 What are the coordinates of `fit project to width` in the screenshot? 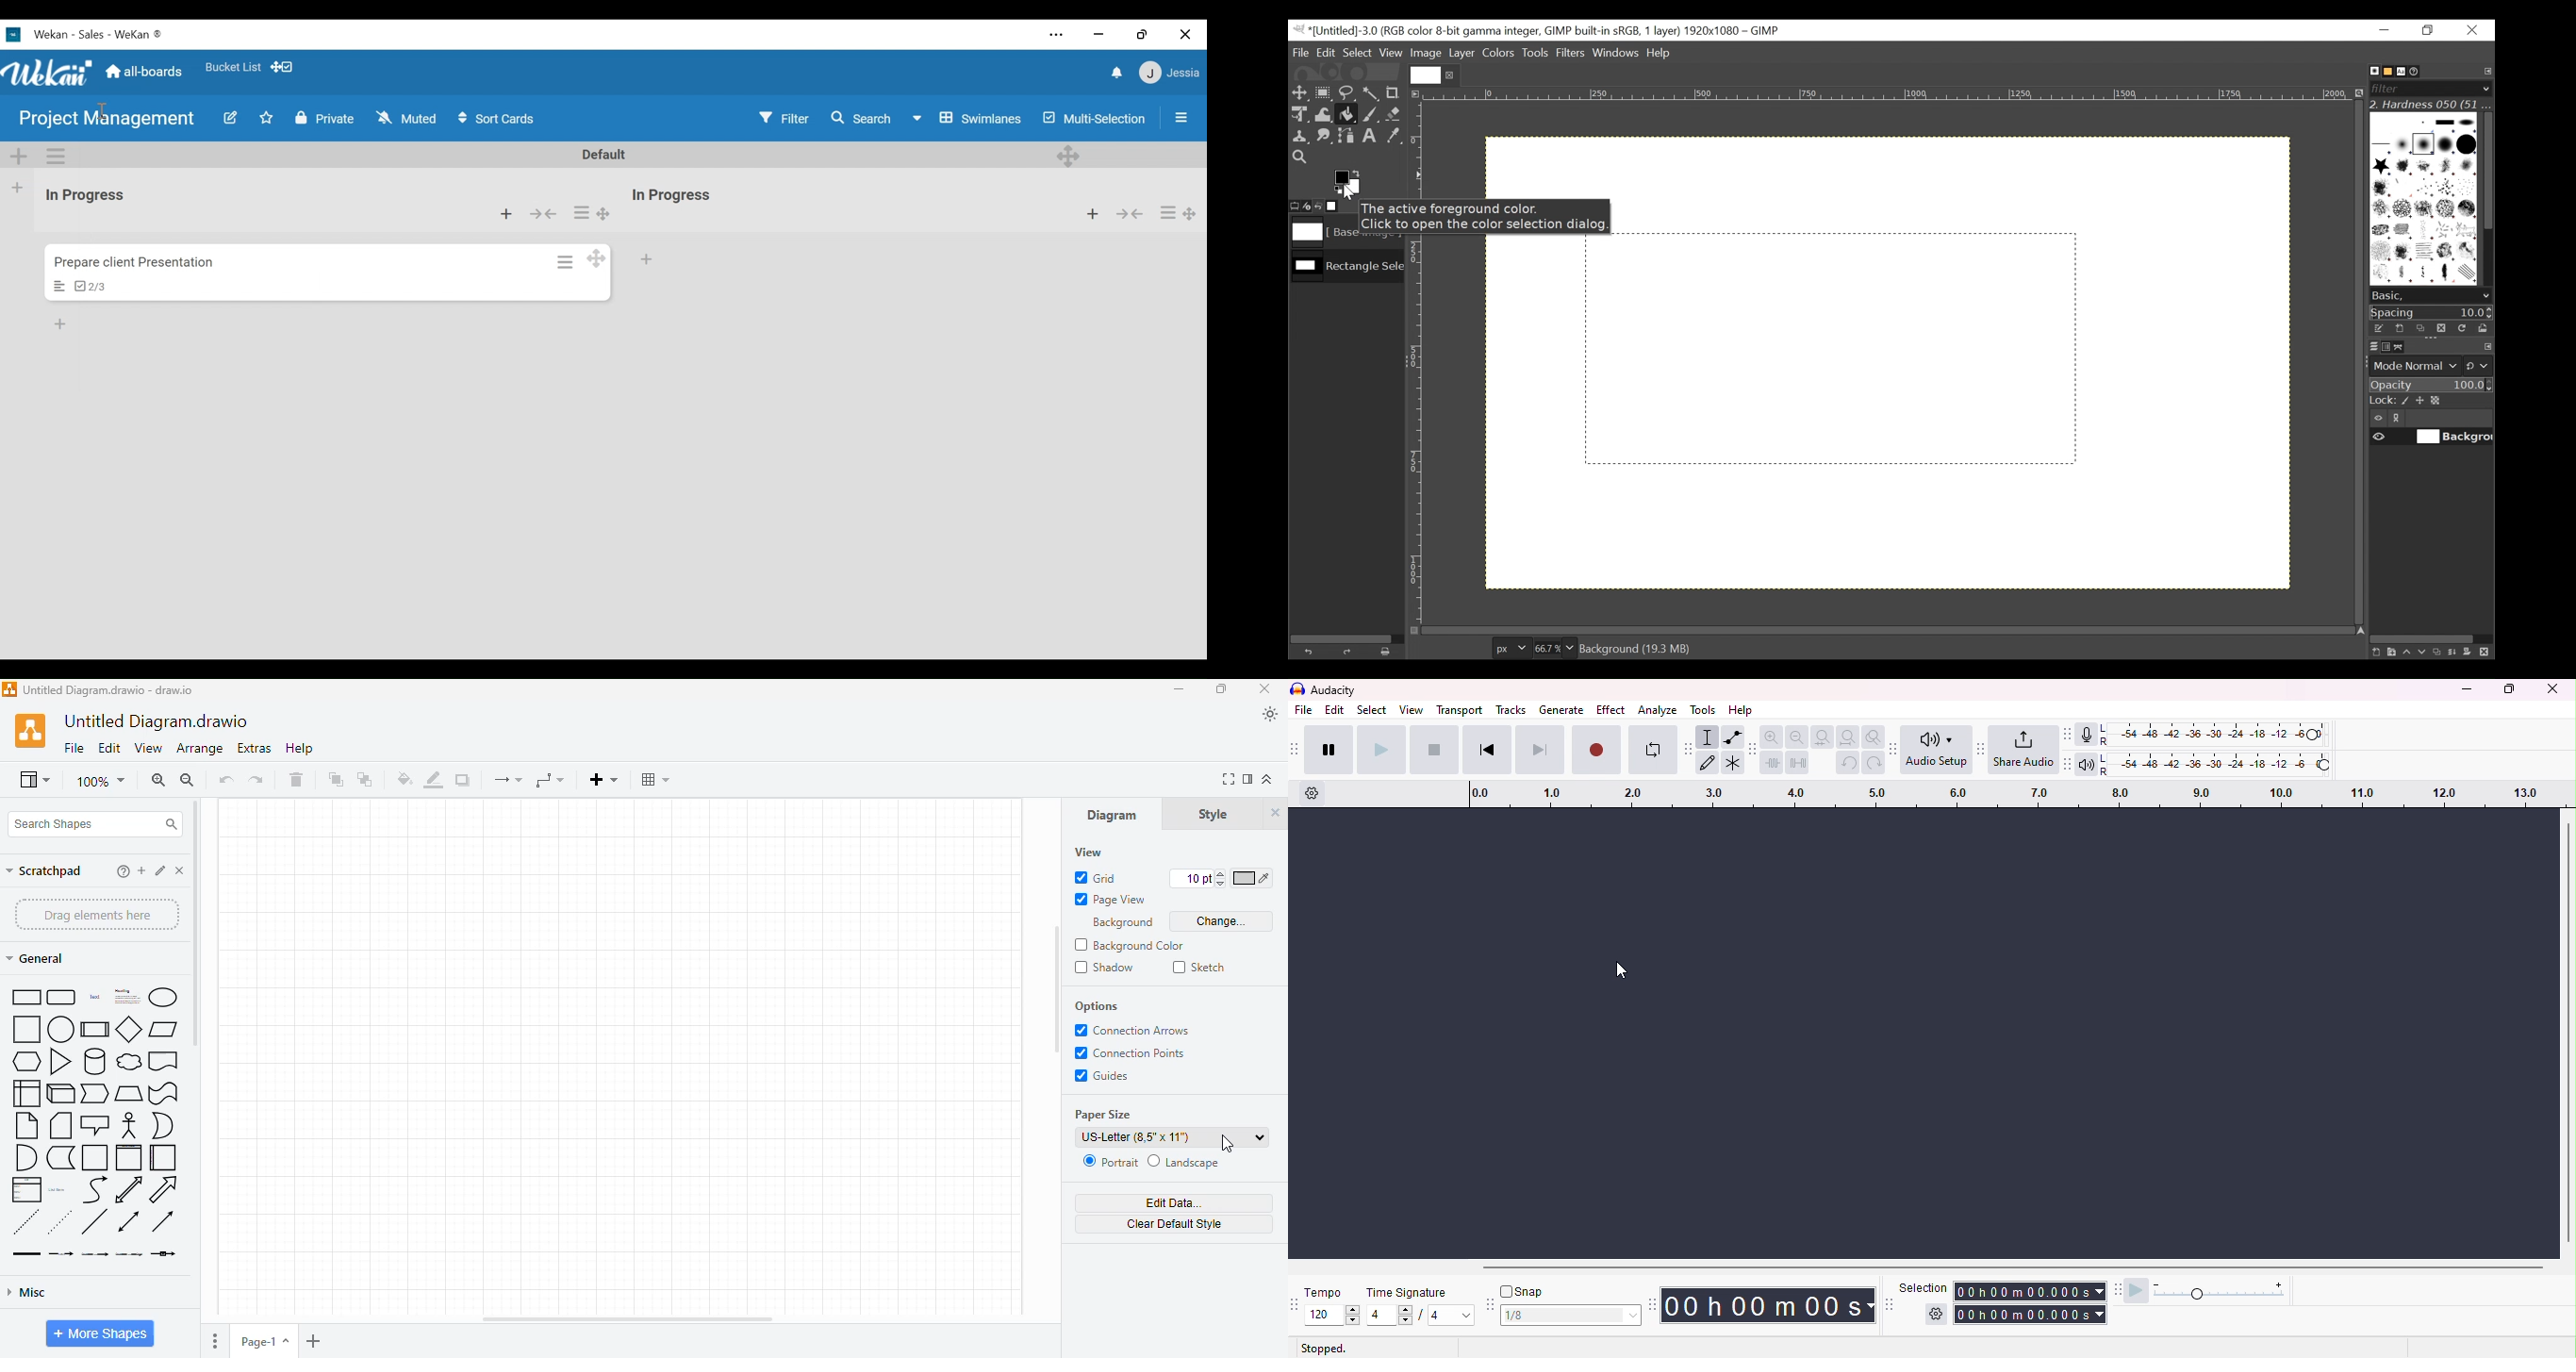 It's located at (1847, 737).